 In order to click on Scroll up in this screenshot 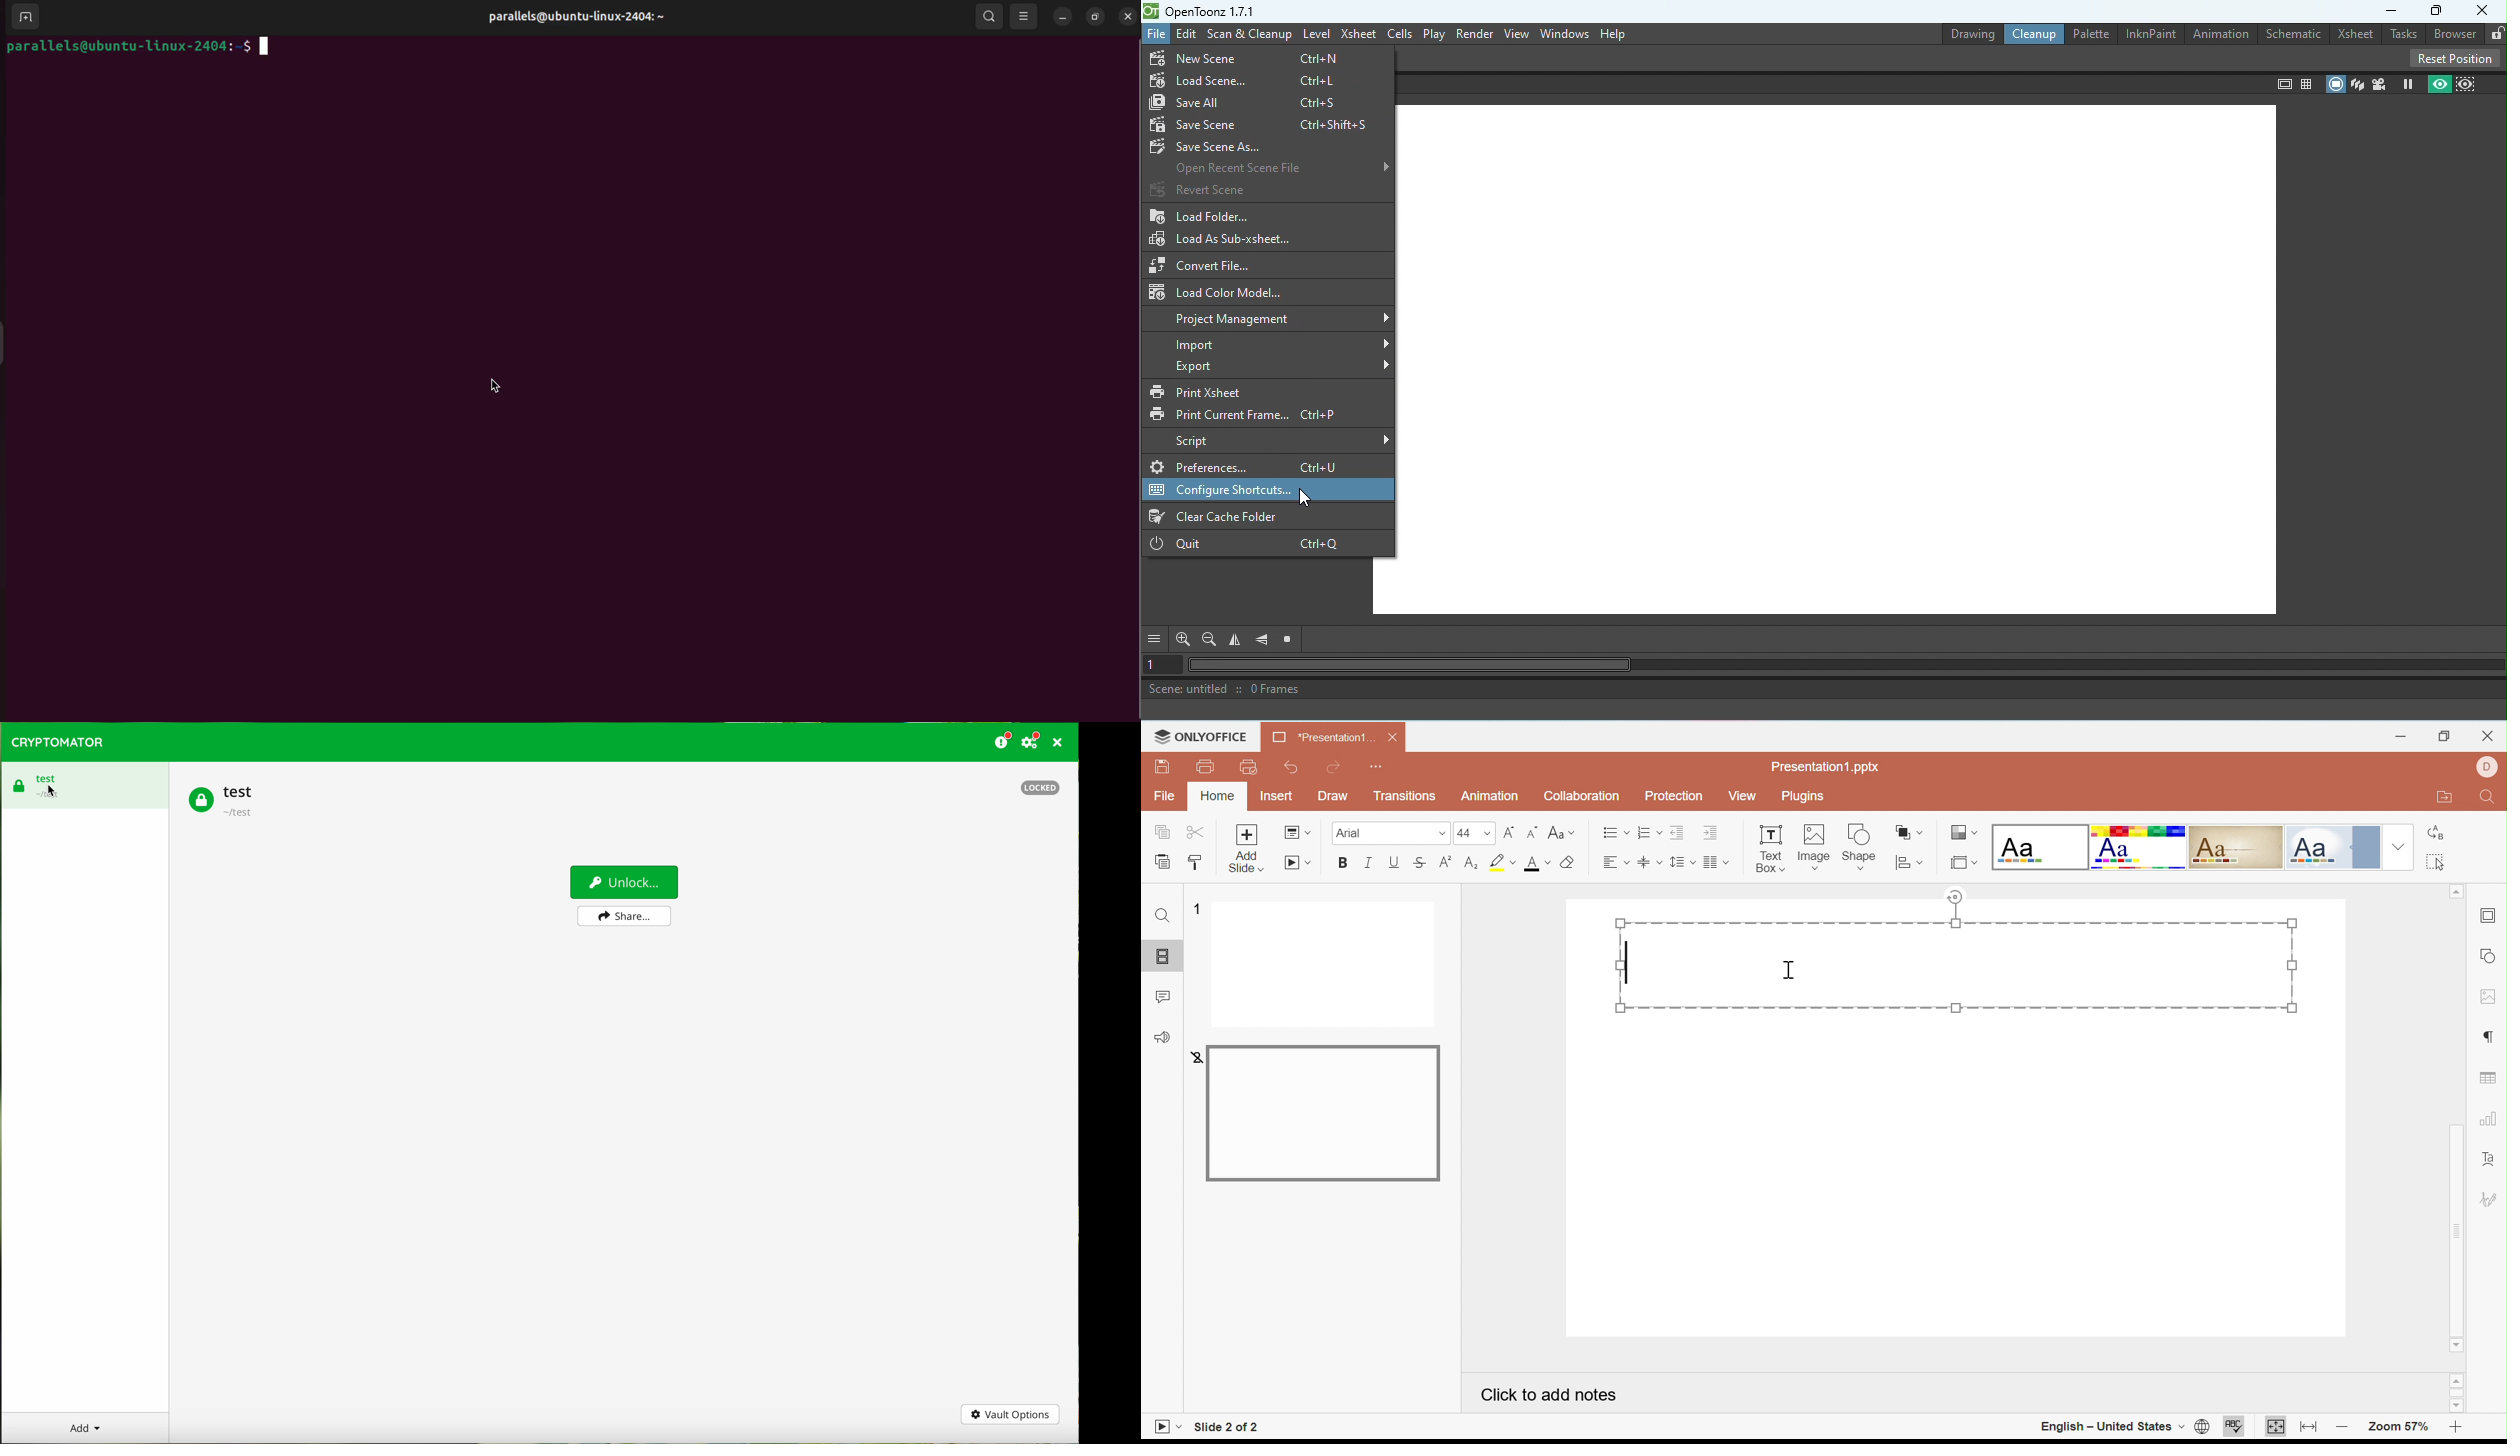, I will do `click(2456, 1381)`.